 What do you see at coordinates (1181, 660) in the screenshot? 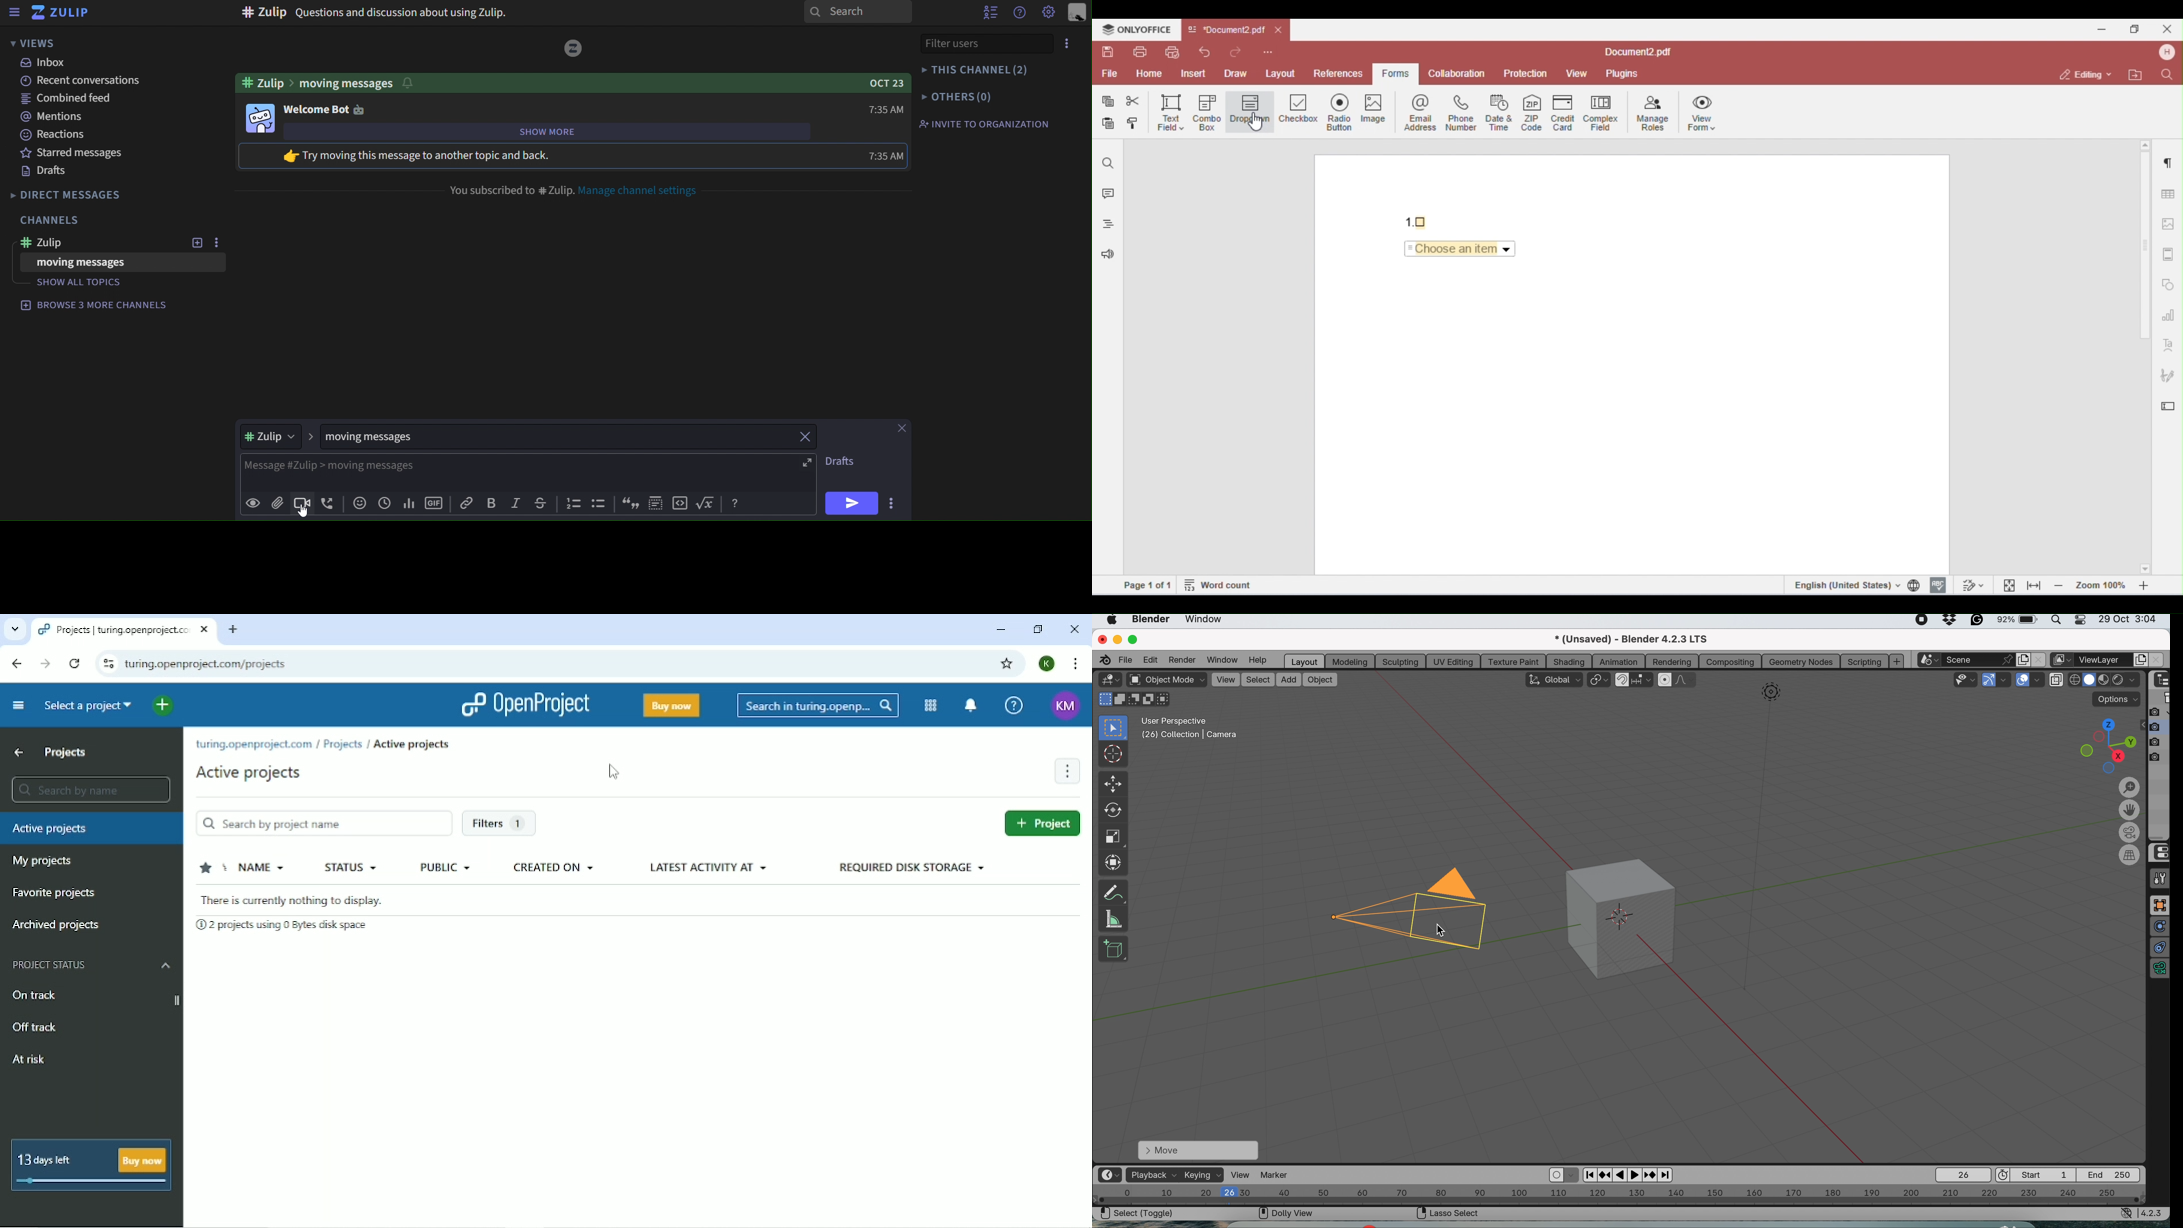
I see `render` at bounding box center [1181, 660].